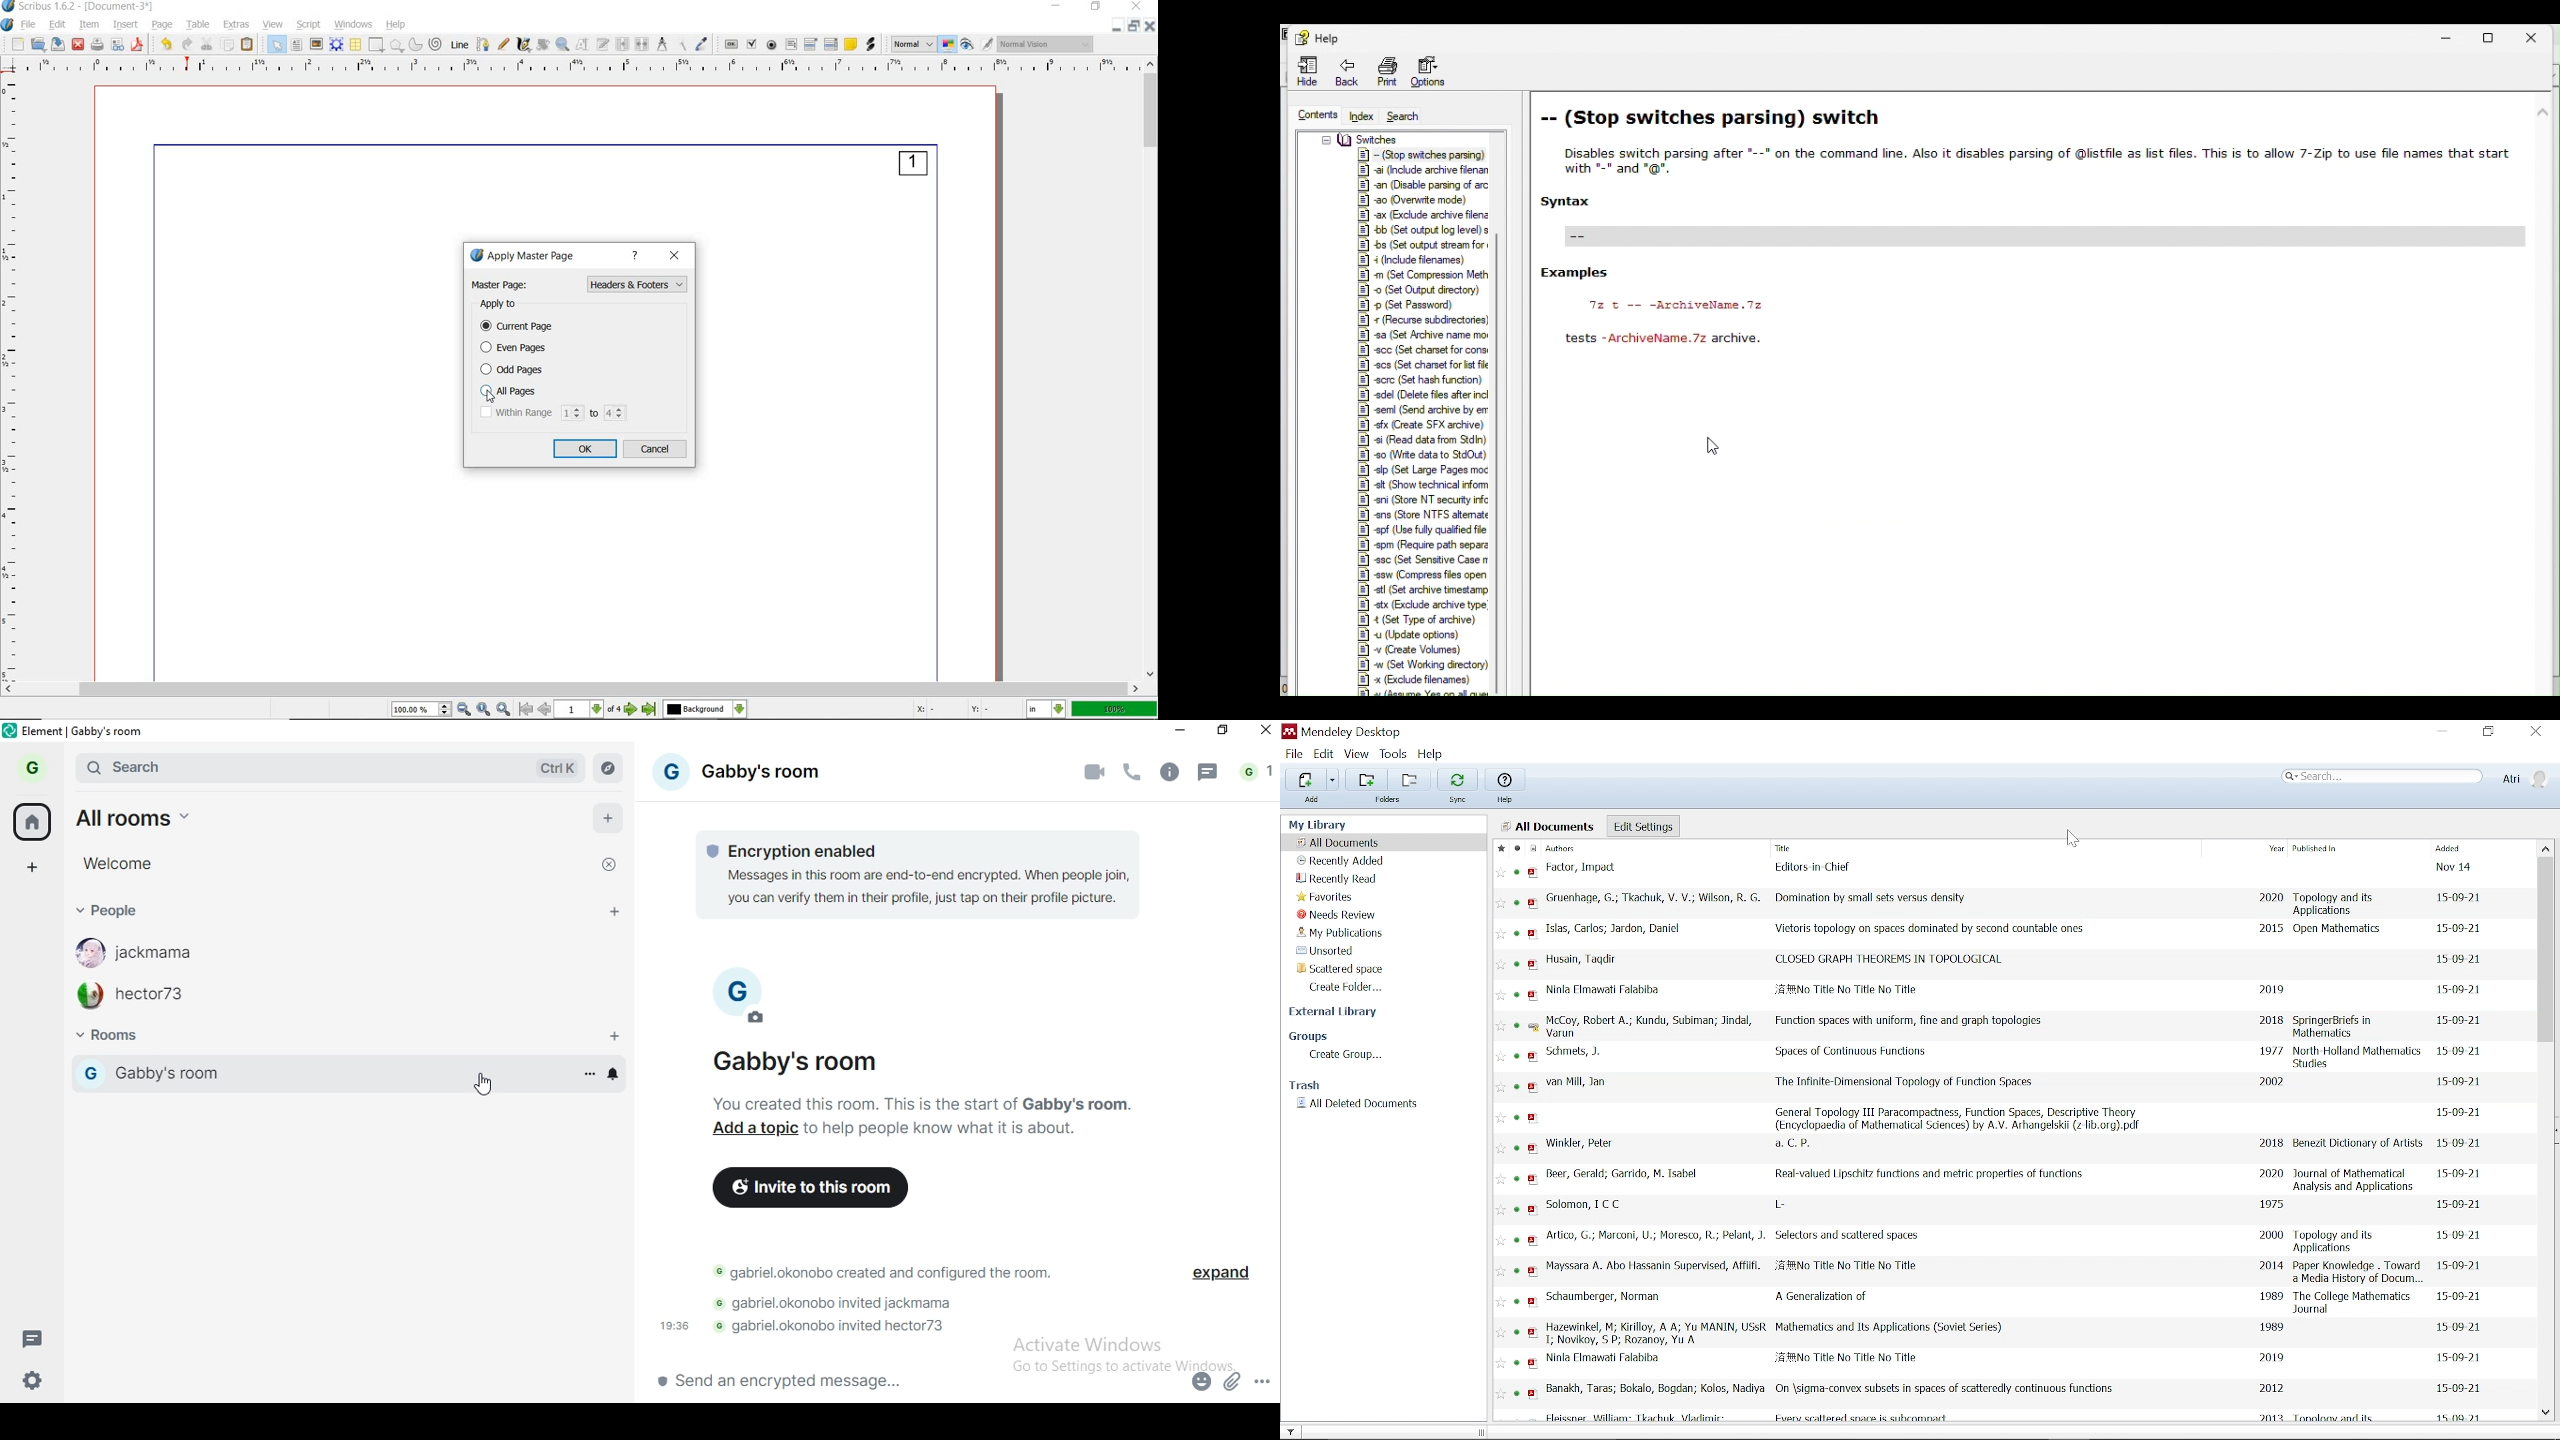 The height and width of the screenshot is (1456, 2576). What do you see at coordinates (2535, 731) in the screenshot?
I see `Close` at bounding box center [2535, 731].